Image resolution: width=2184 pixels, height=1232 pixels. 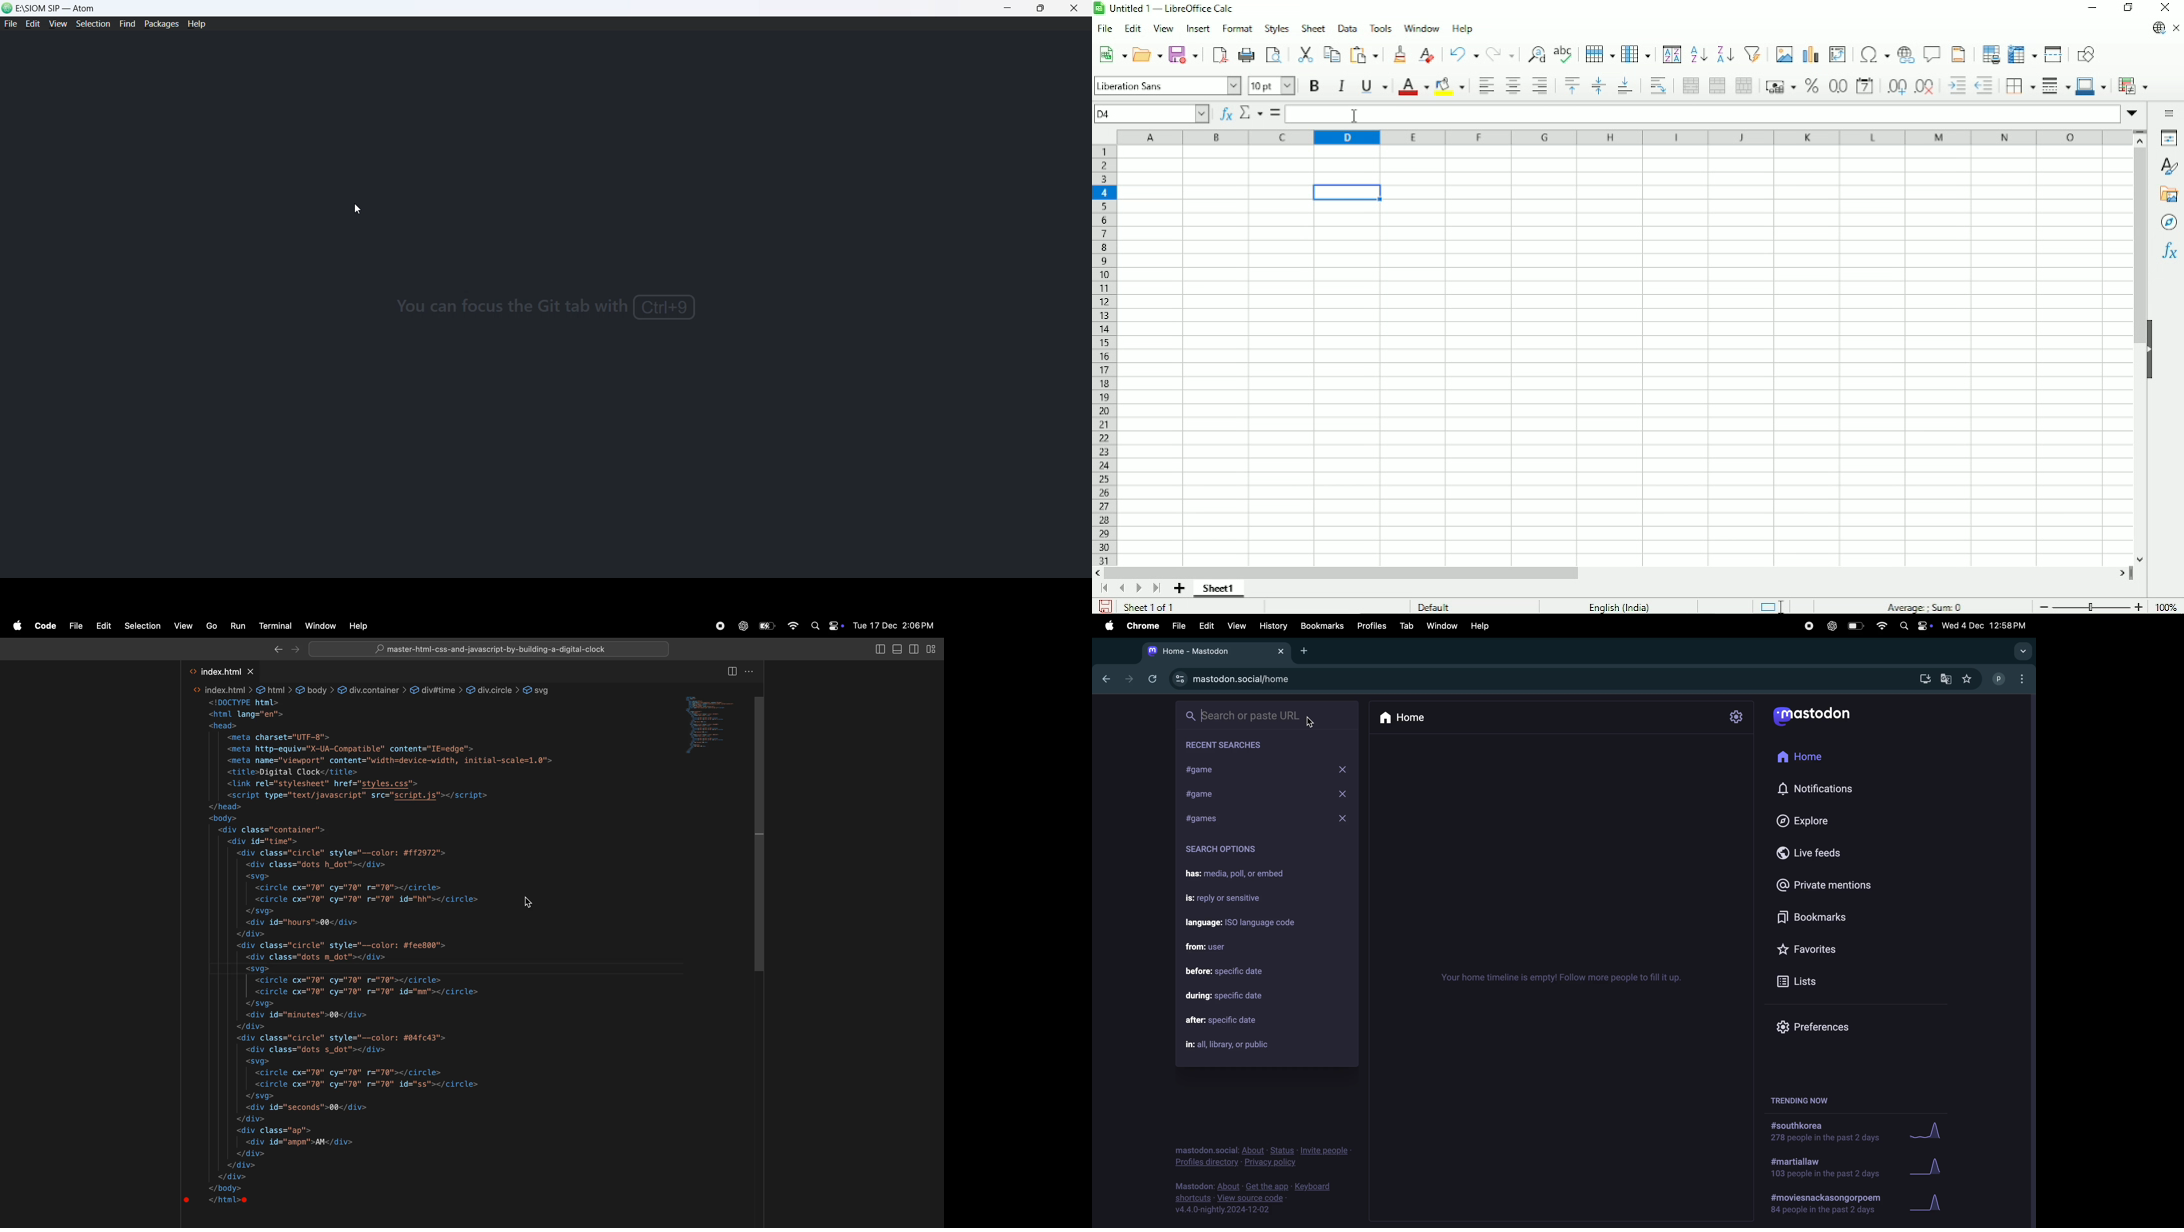 What do you see at coordinates (733, 673) in the screenshot?
I see `toggle editor` at bounding box center [733, 673].